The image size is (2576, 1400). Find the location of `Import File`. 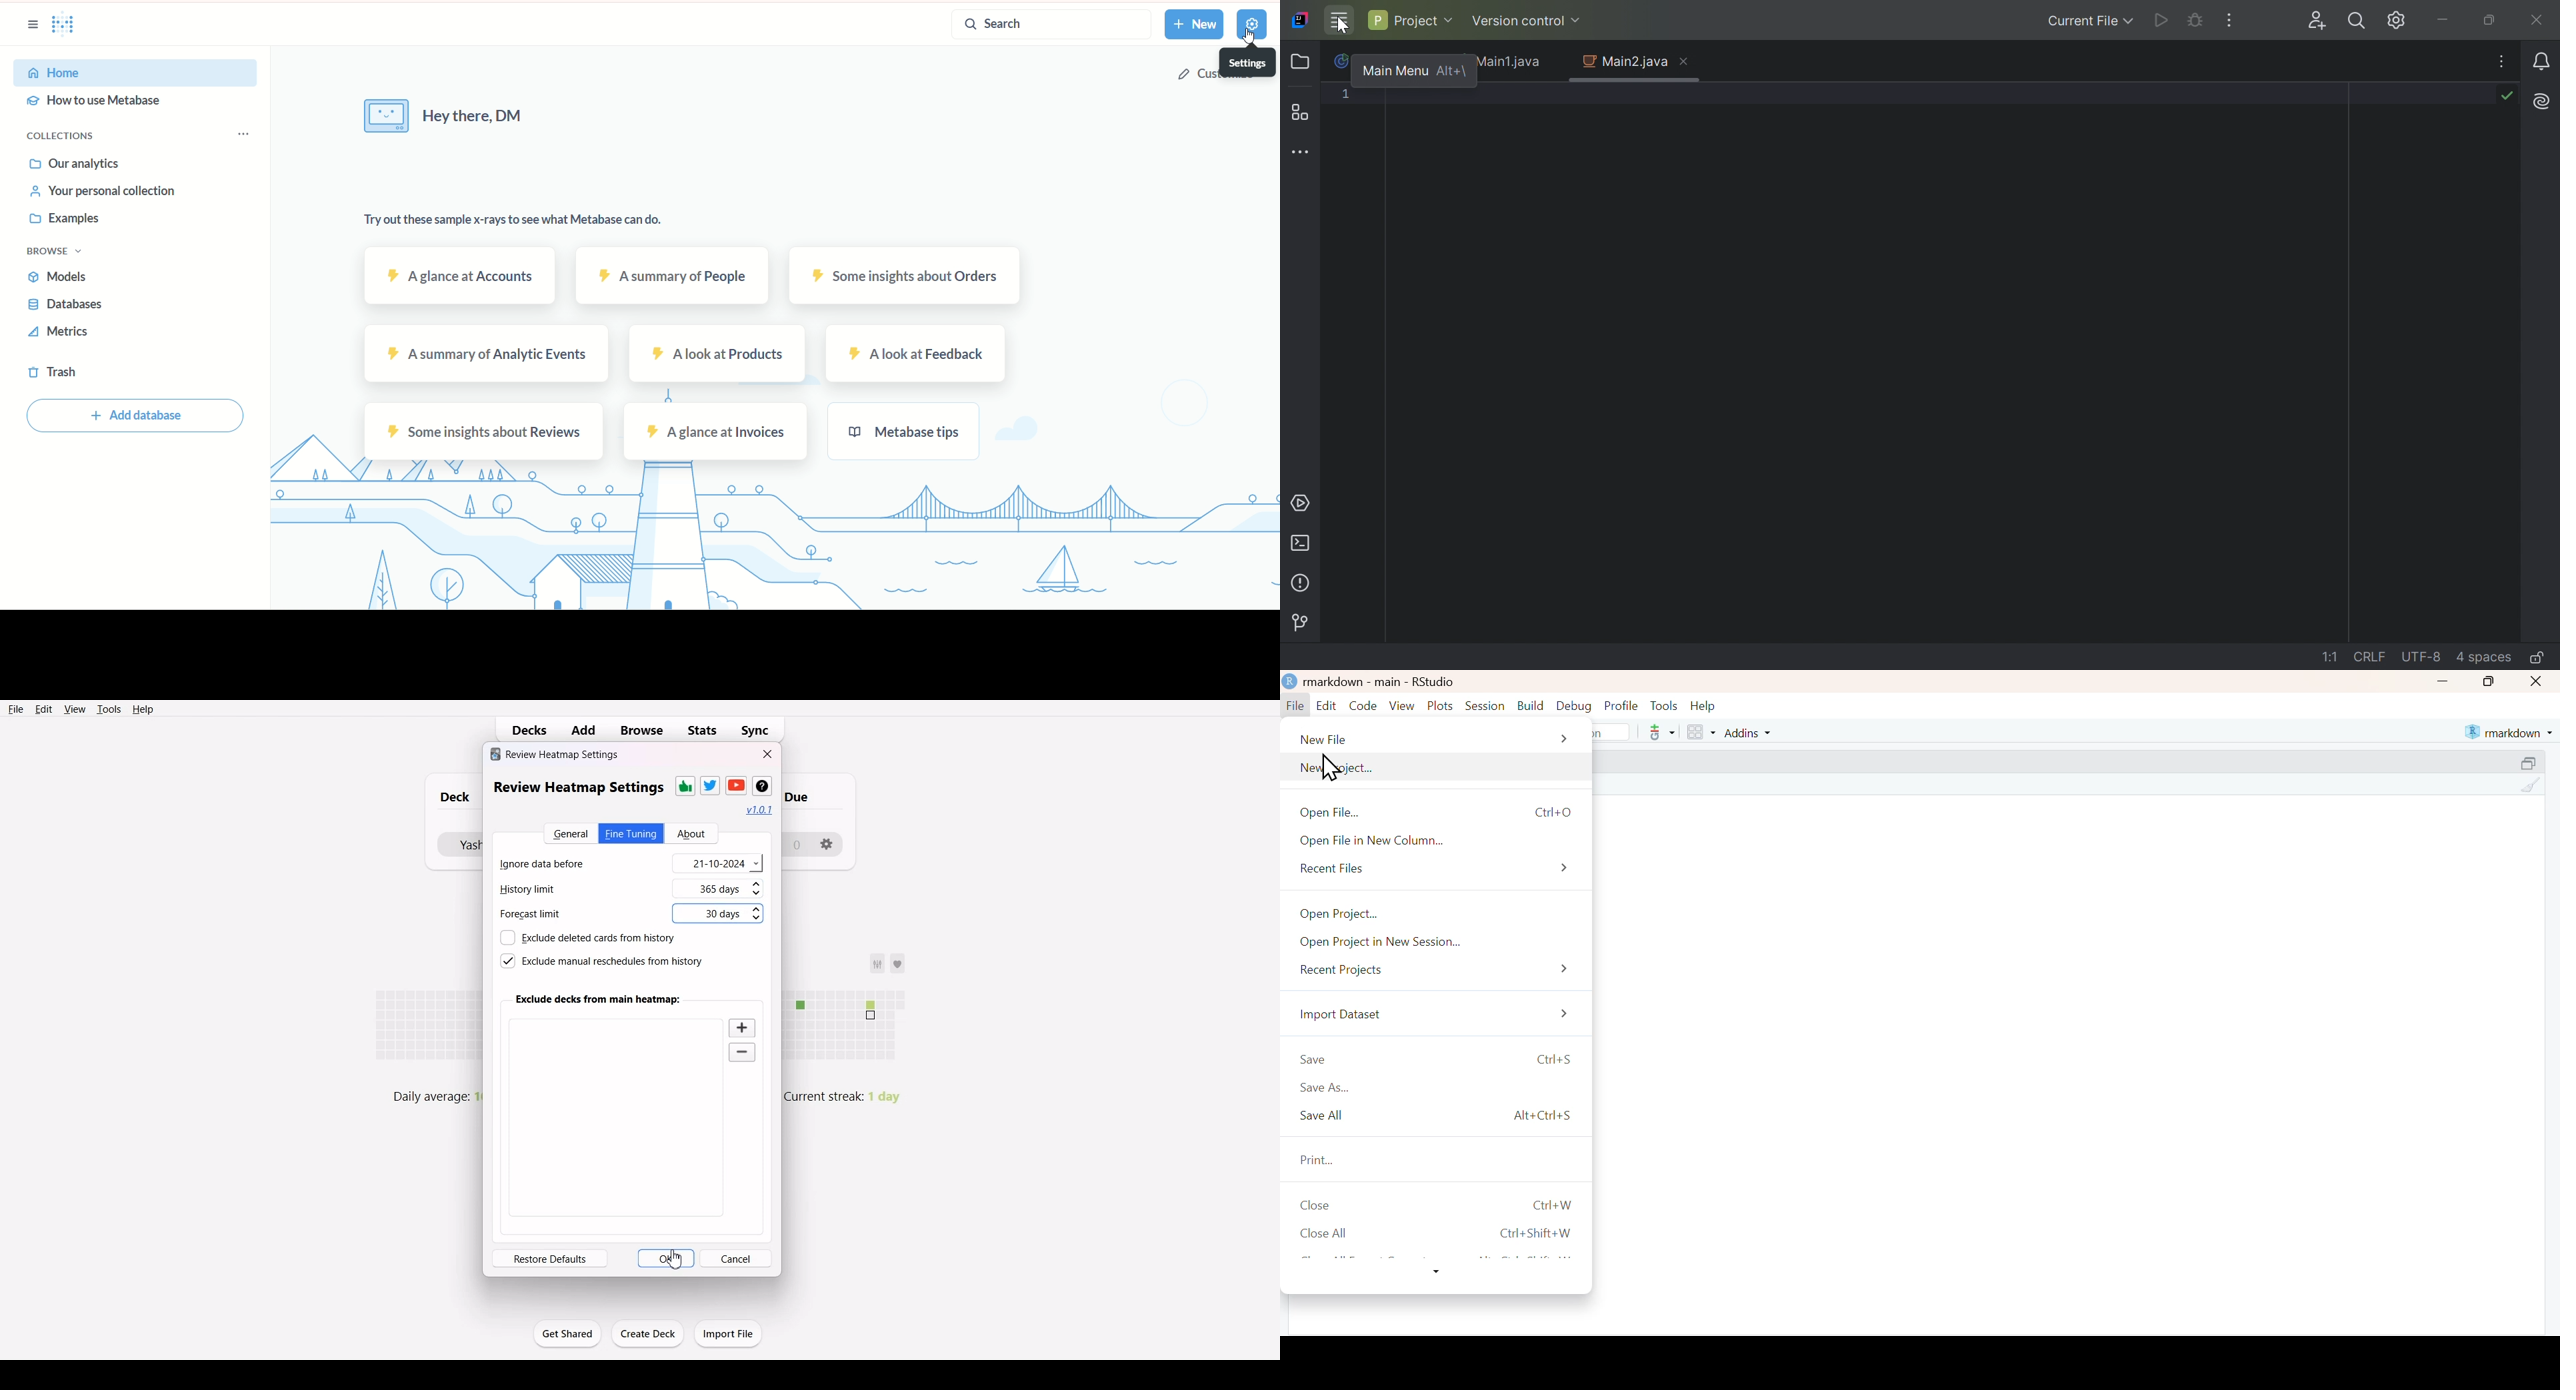

Import File is located at coordinates (729, 1333).